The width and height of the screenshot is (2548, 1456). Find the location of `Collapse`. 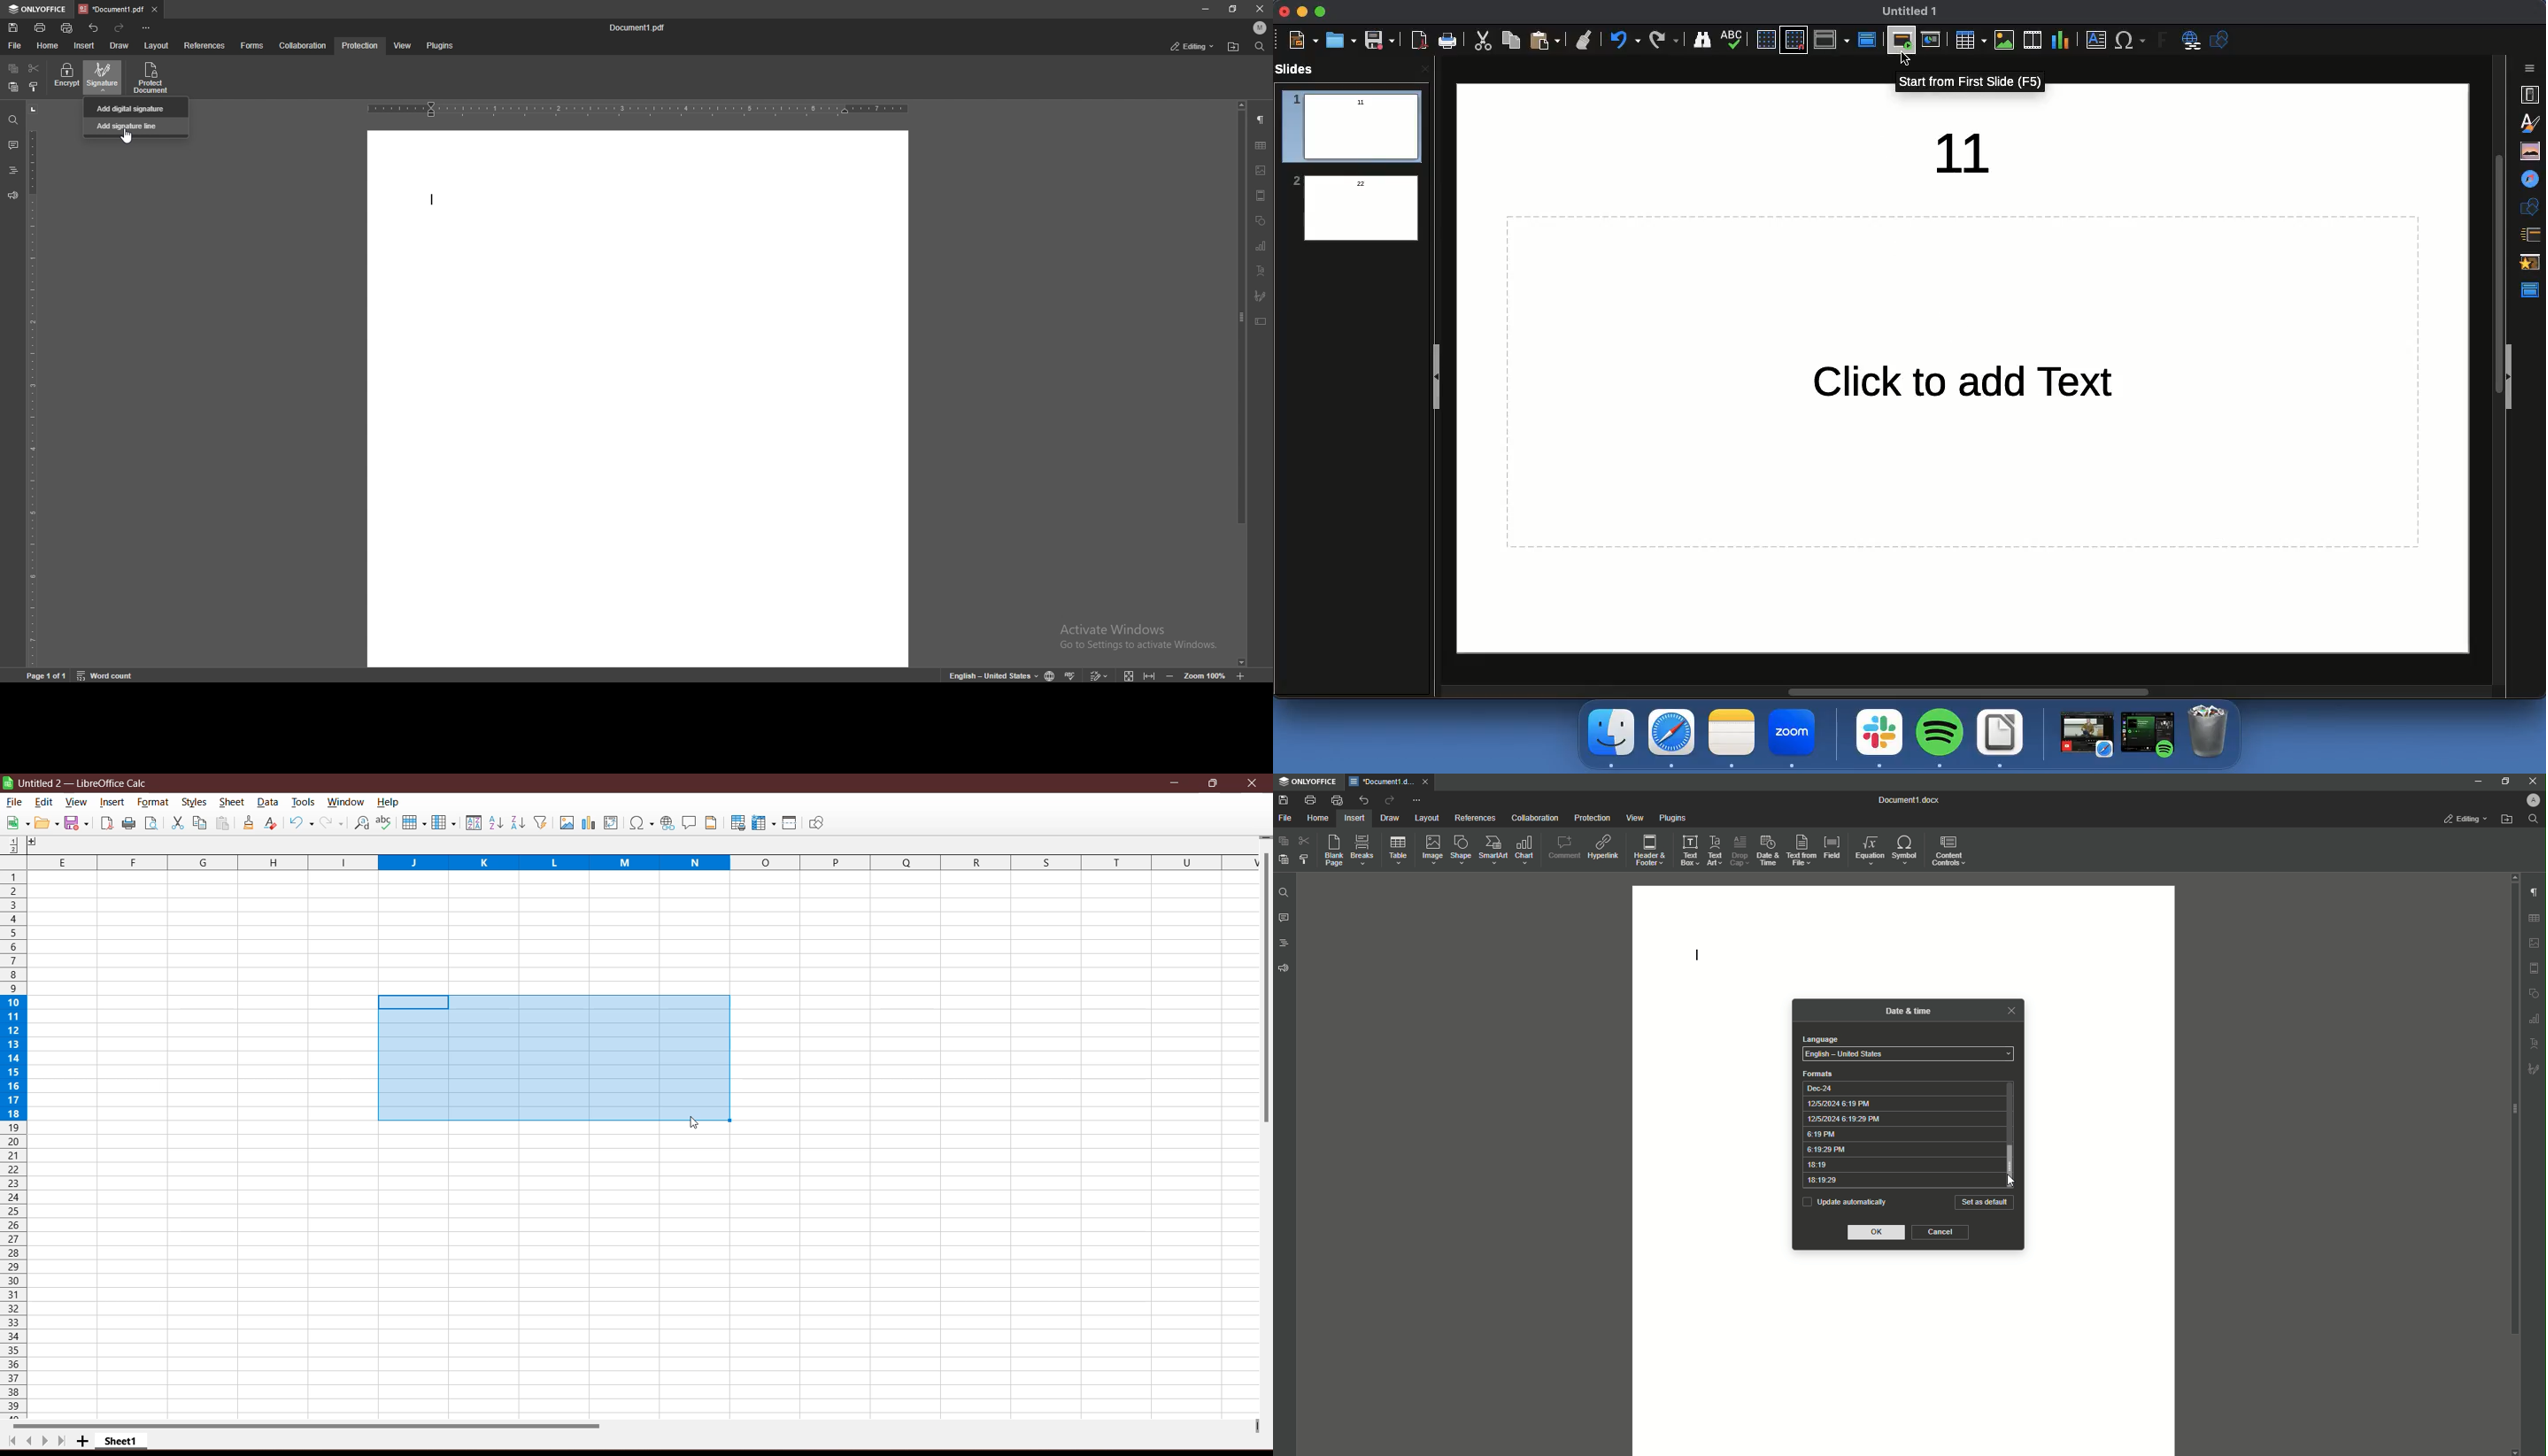

Collapse is located at coordinates (1435, 378).